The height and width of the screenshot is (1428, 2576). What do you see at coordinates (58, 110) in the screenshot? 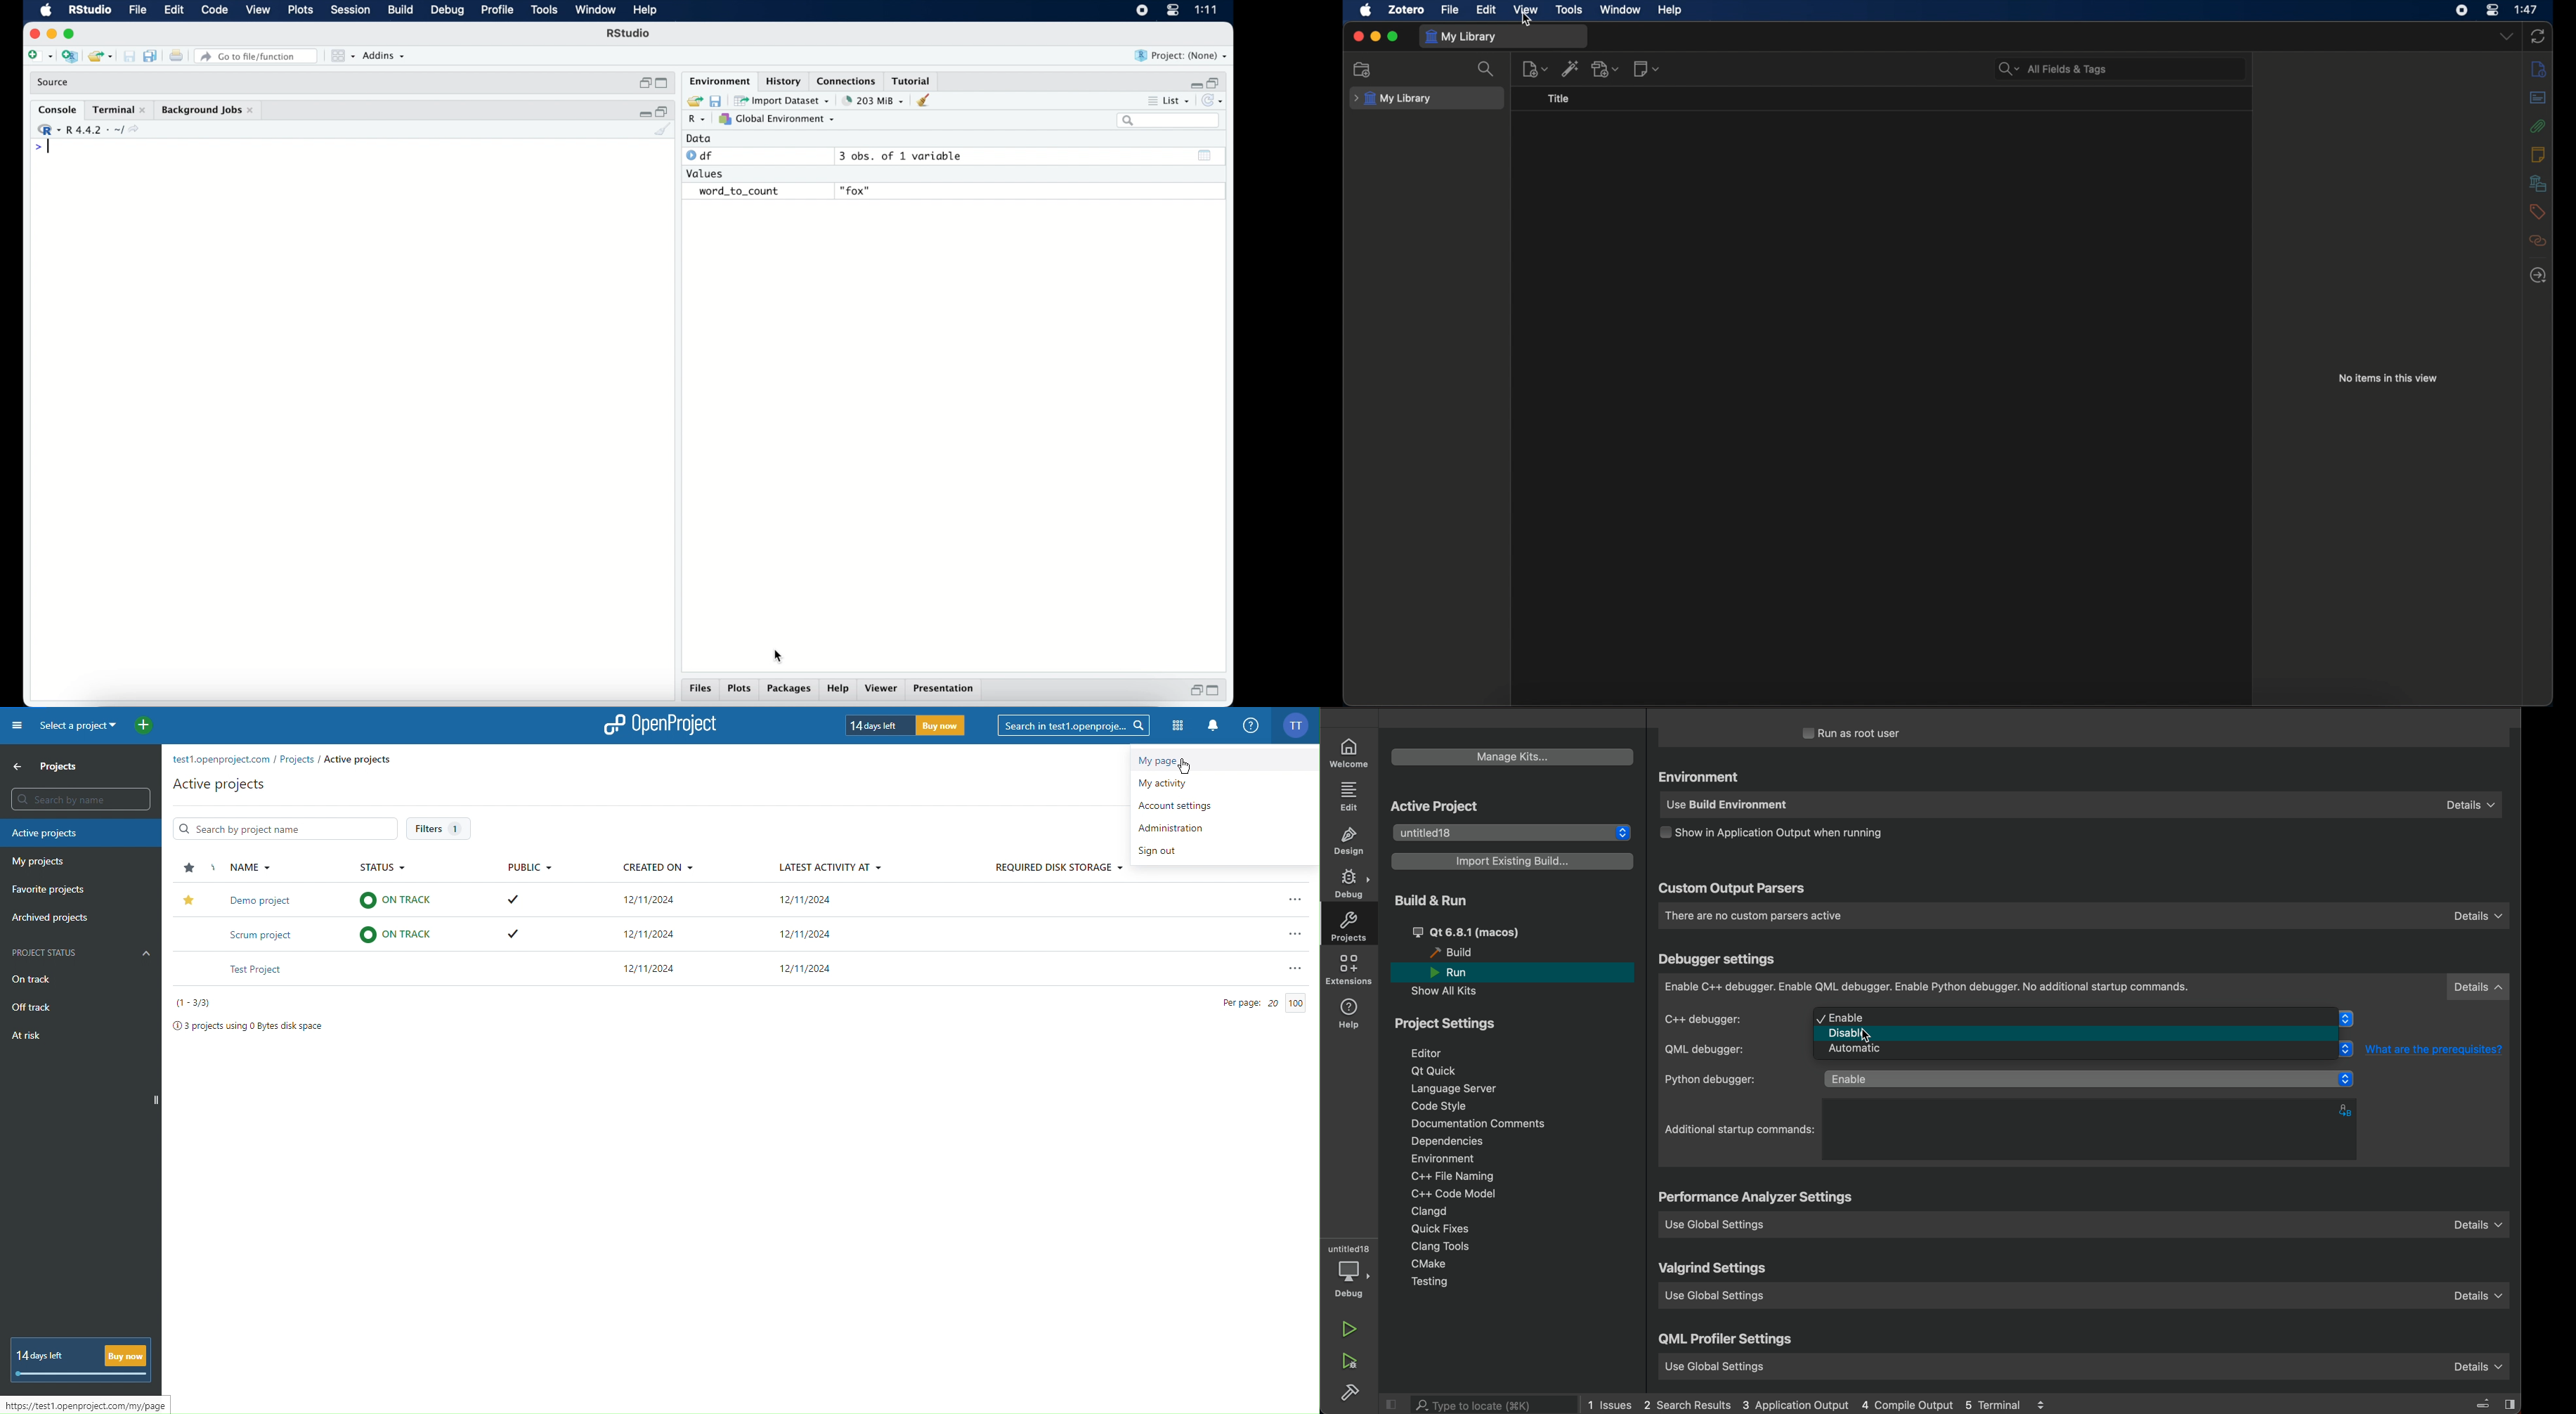
I see `console` at bounding box center [58, 110].